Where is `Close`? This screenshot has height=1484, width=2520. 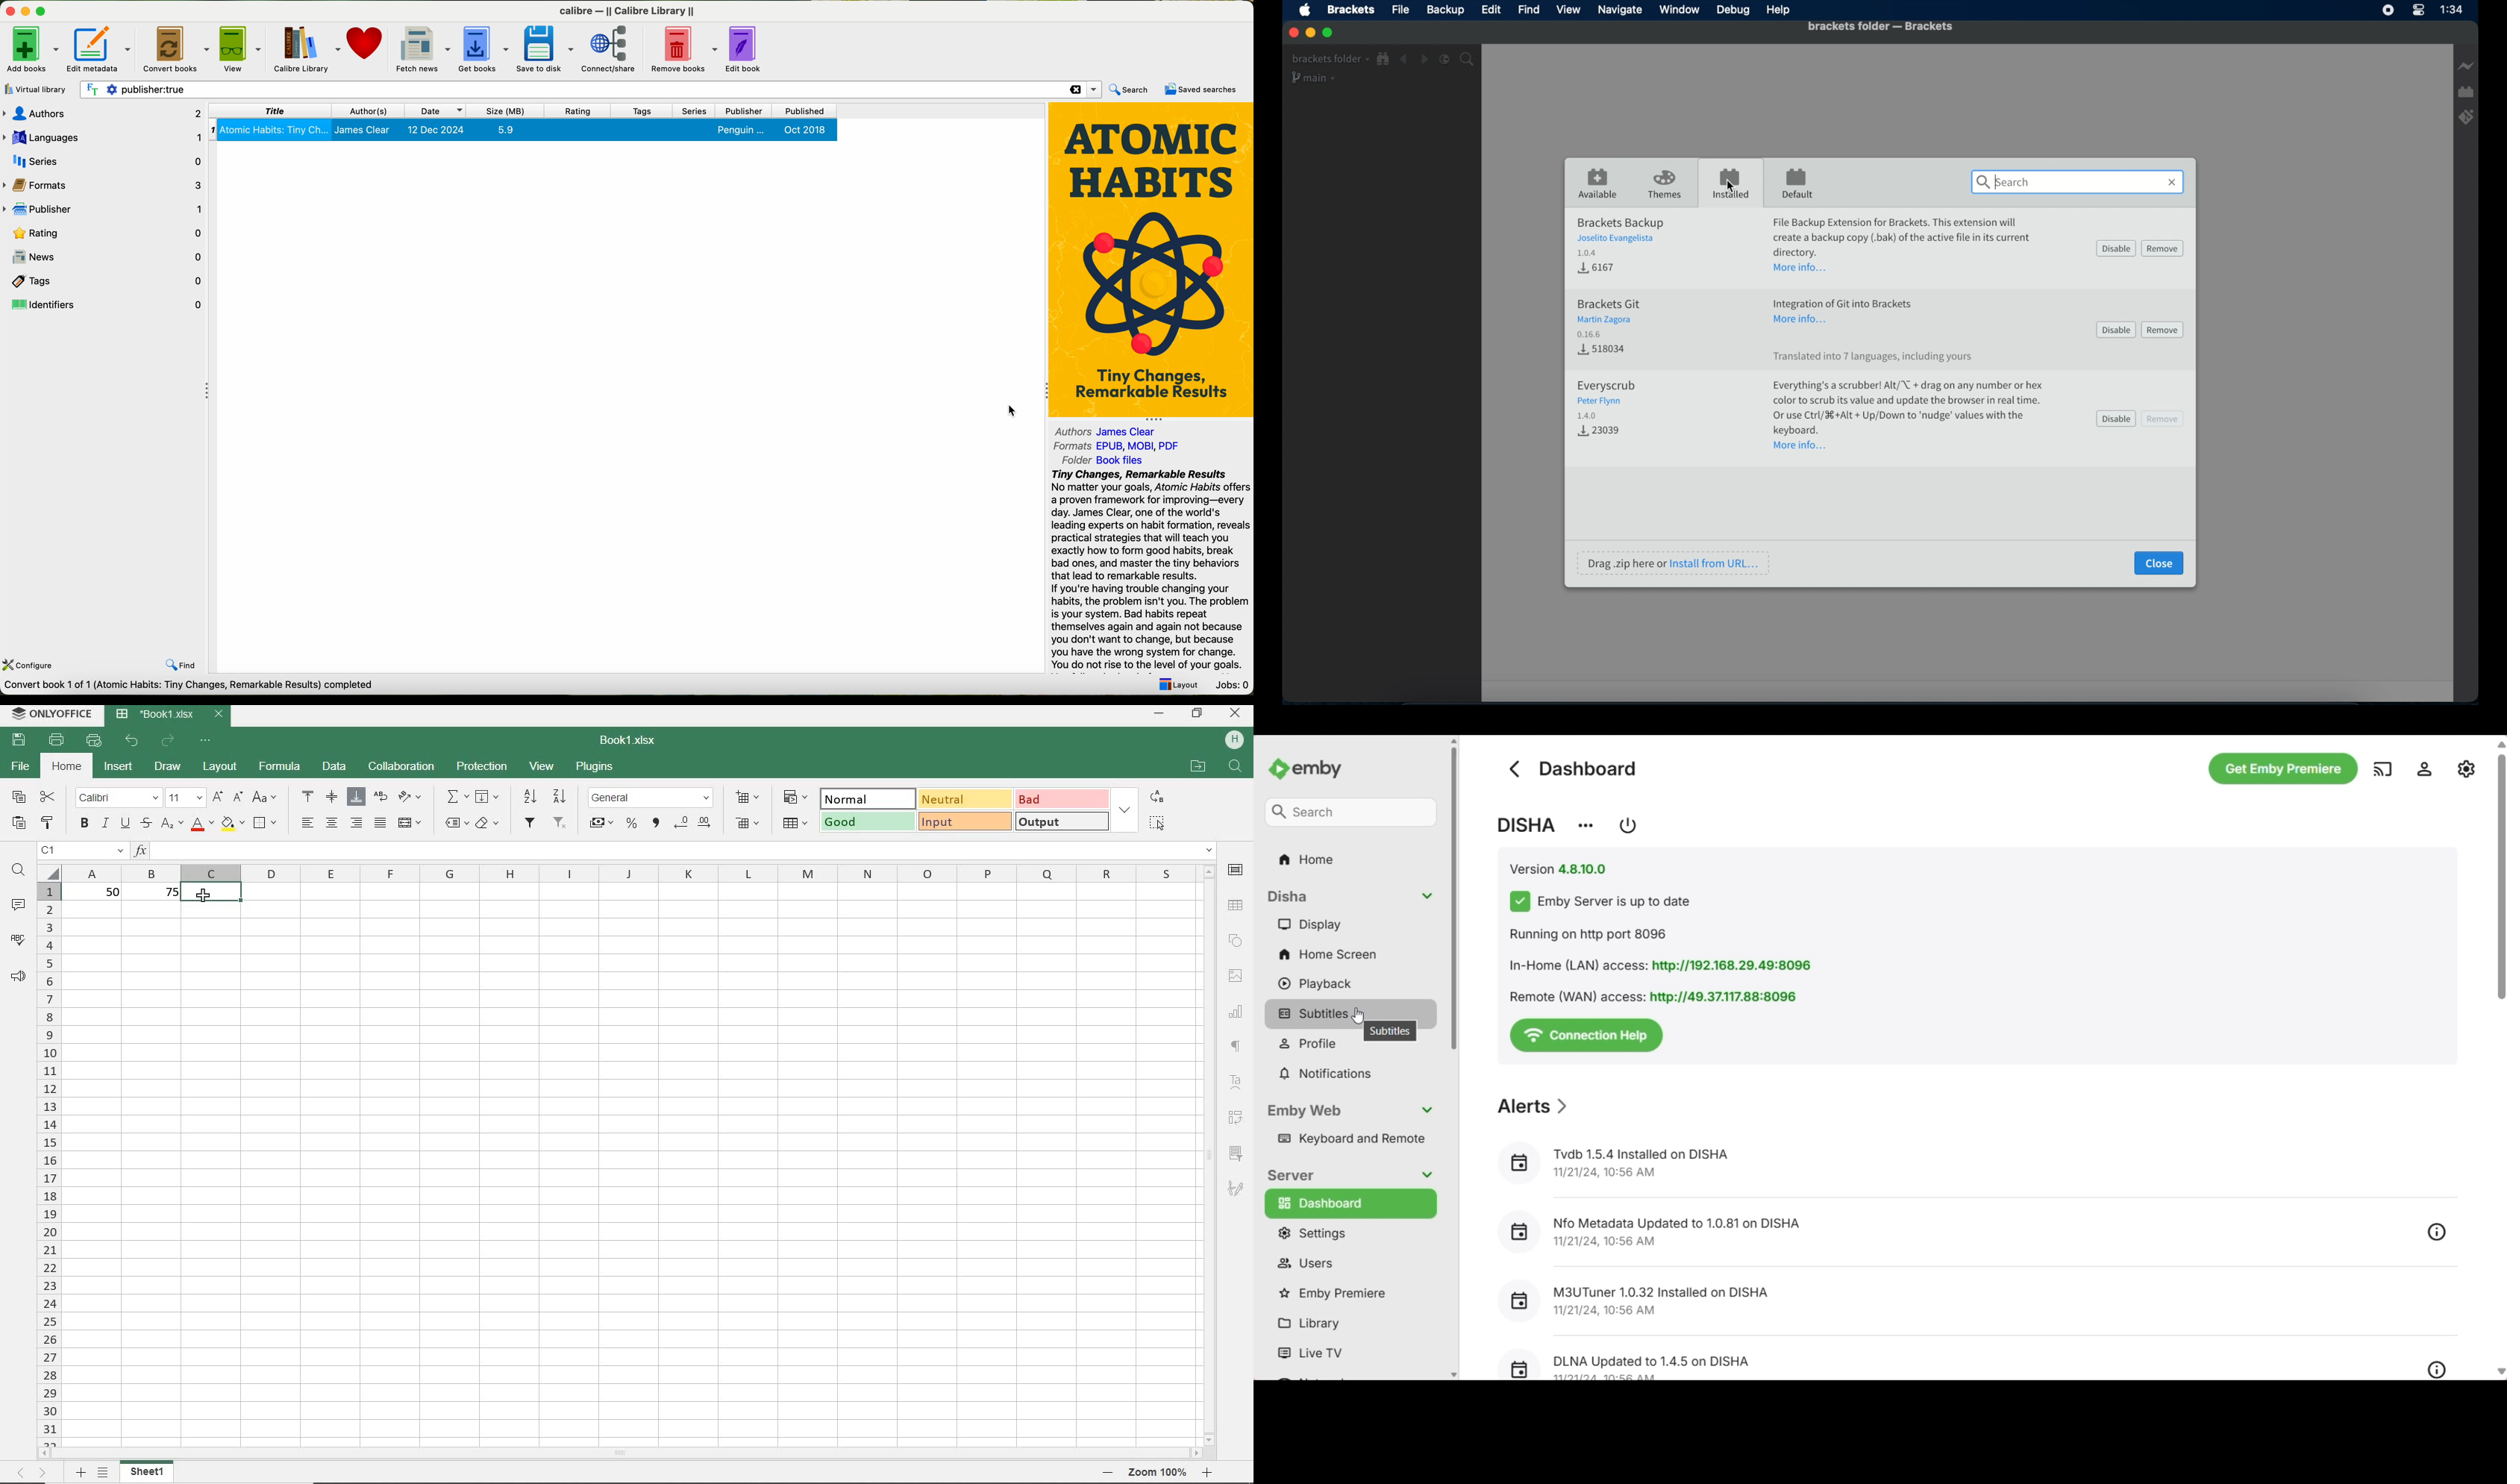
Close is located at coordinates (1293, 33).